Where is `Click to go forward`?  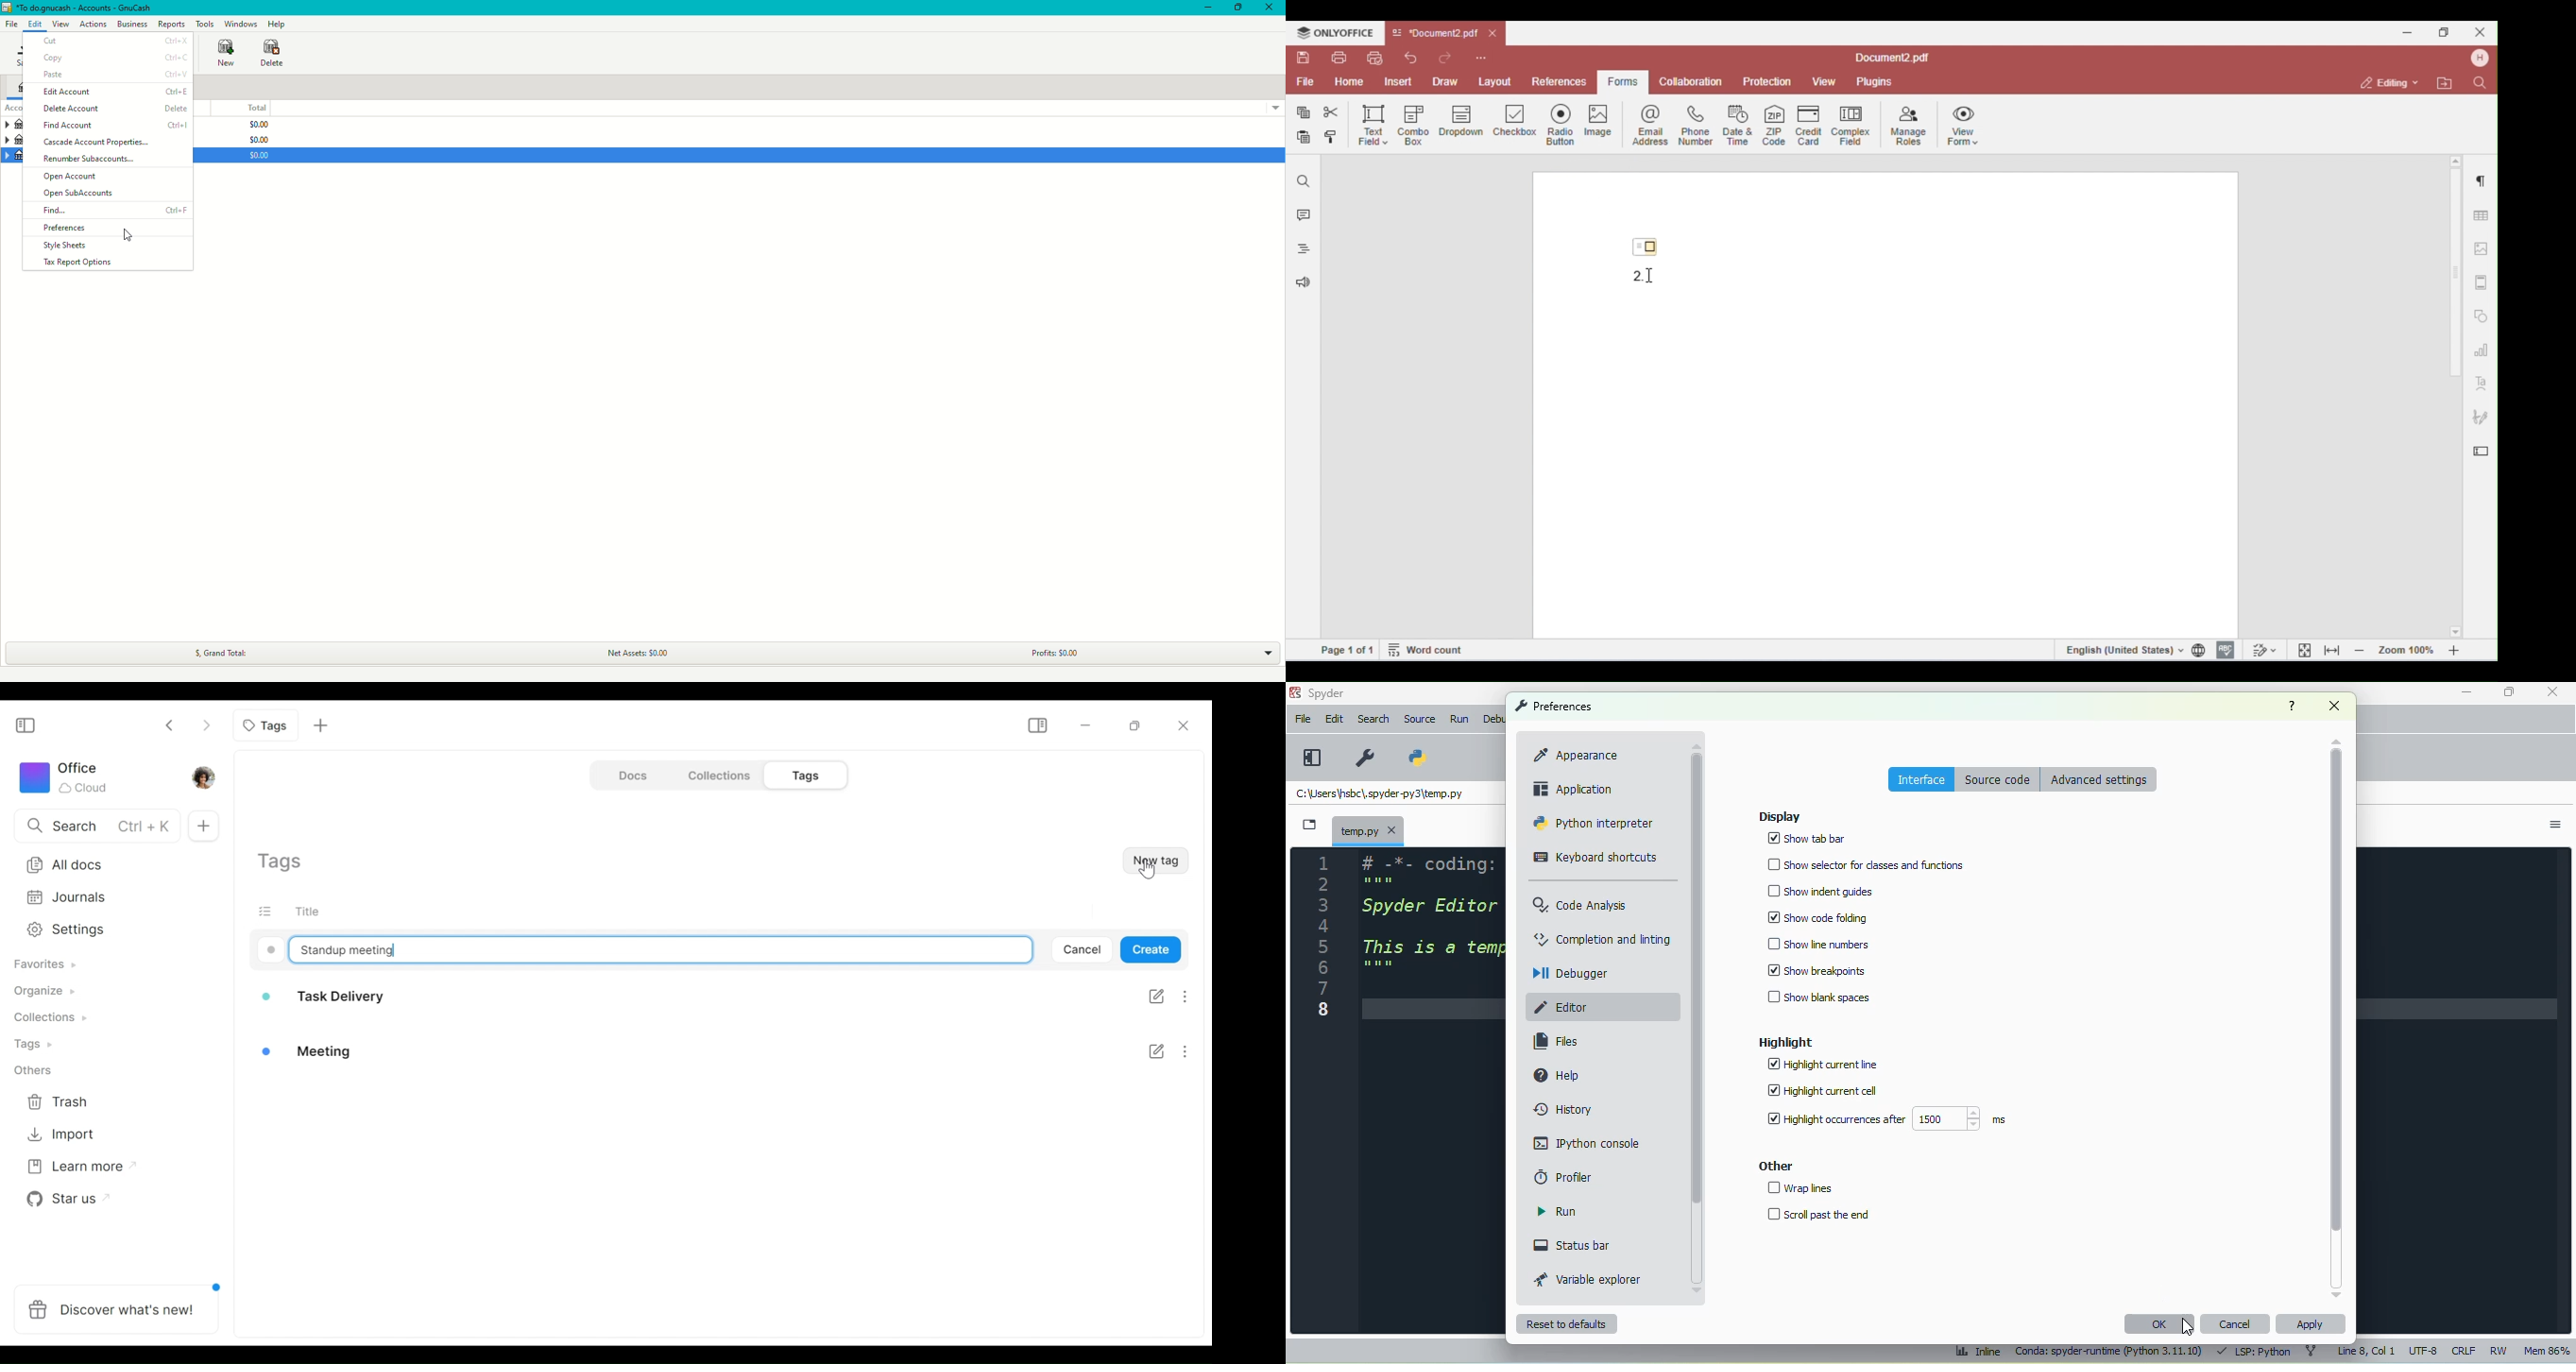
Click to go forward is located at coordinates (203, 725).